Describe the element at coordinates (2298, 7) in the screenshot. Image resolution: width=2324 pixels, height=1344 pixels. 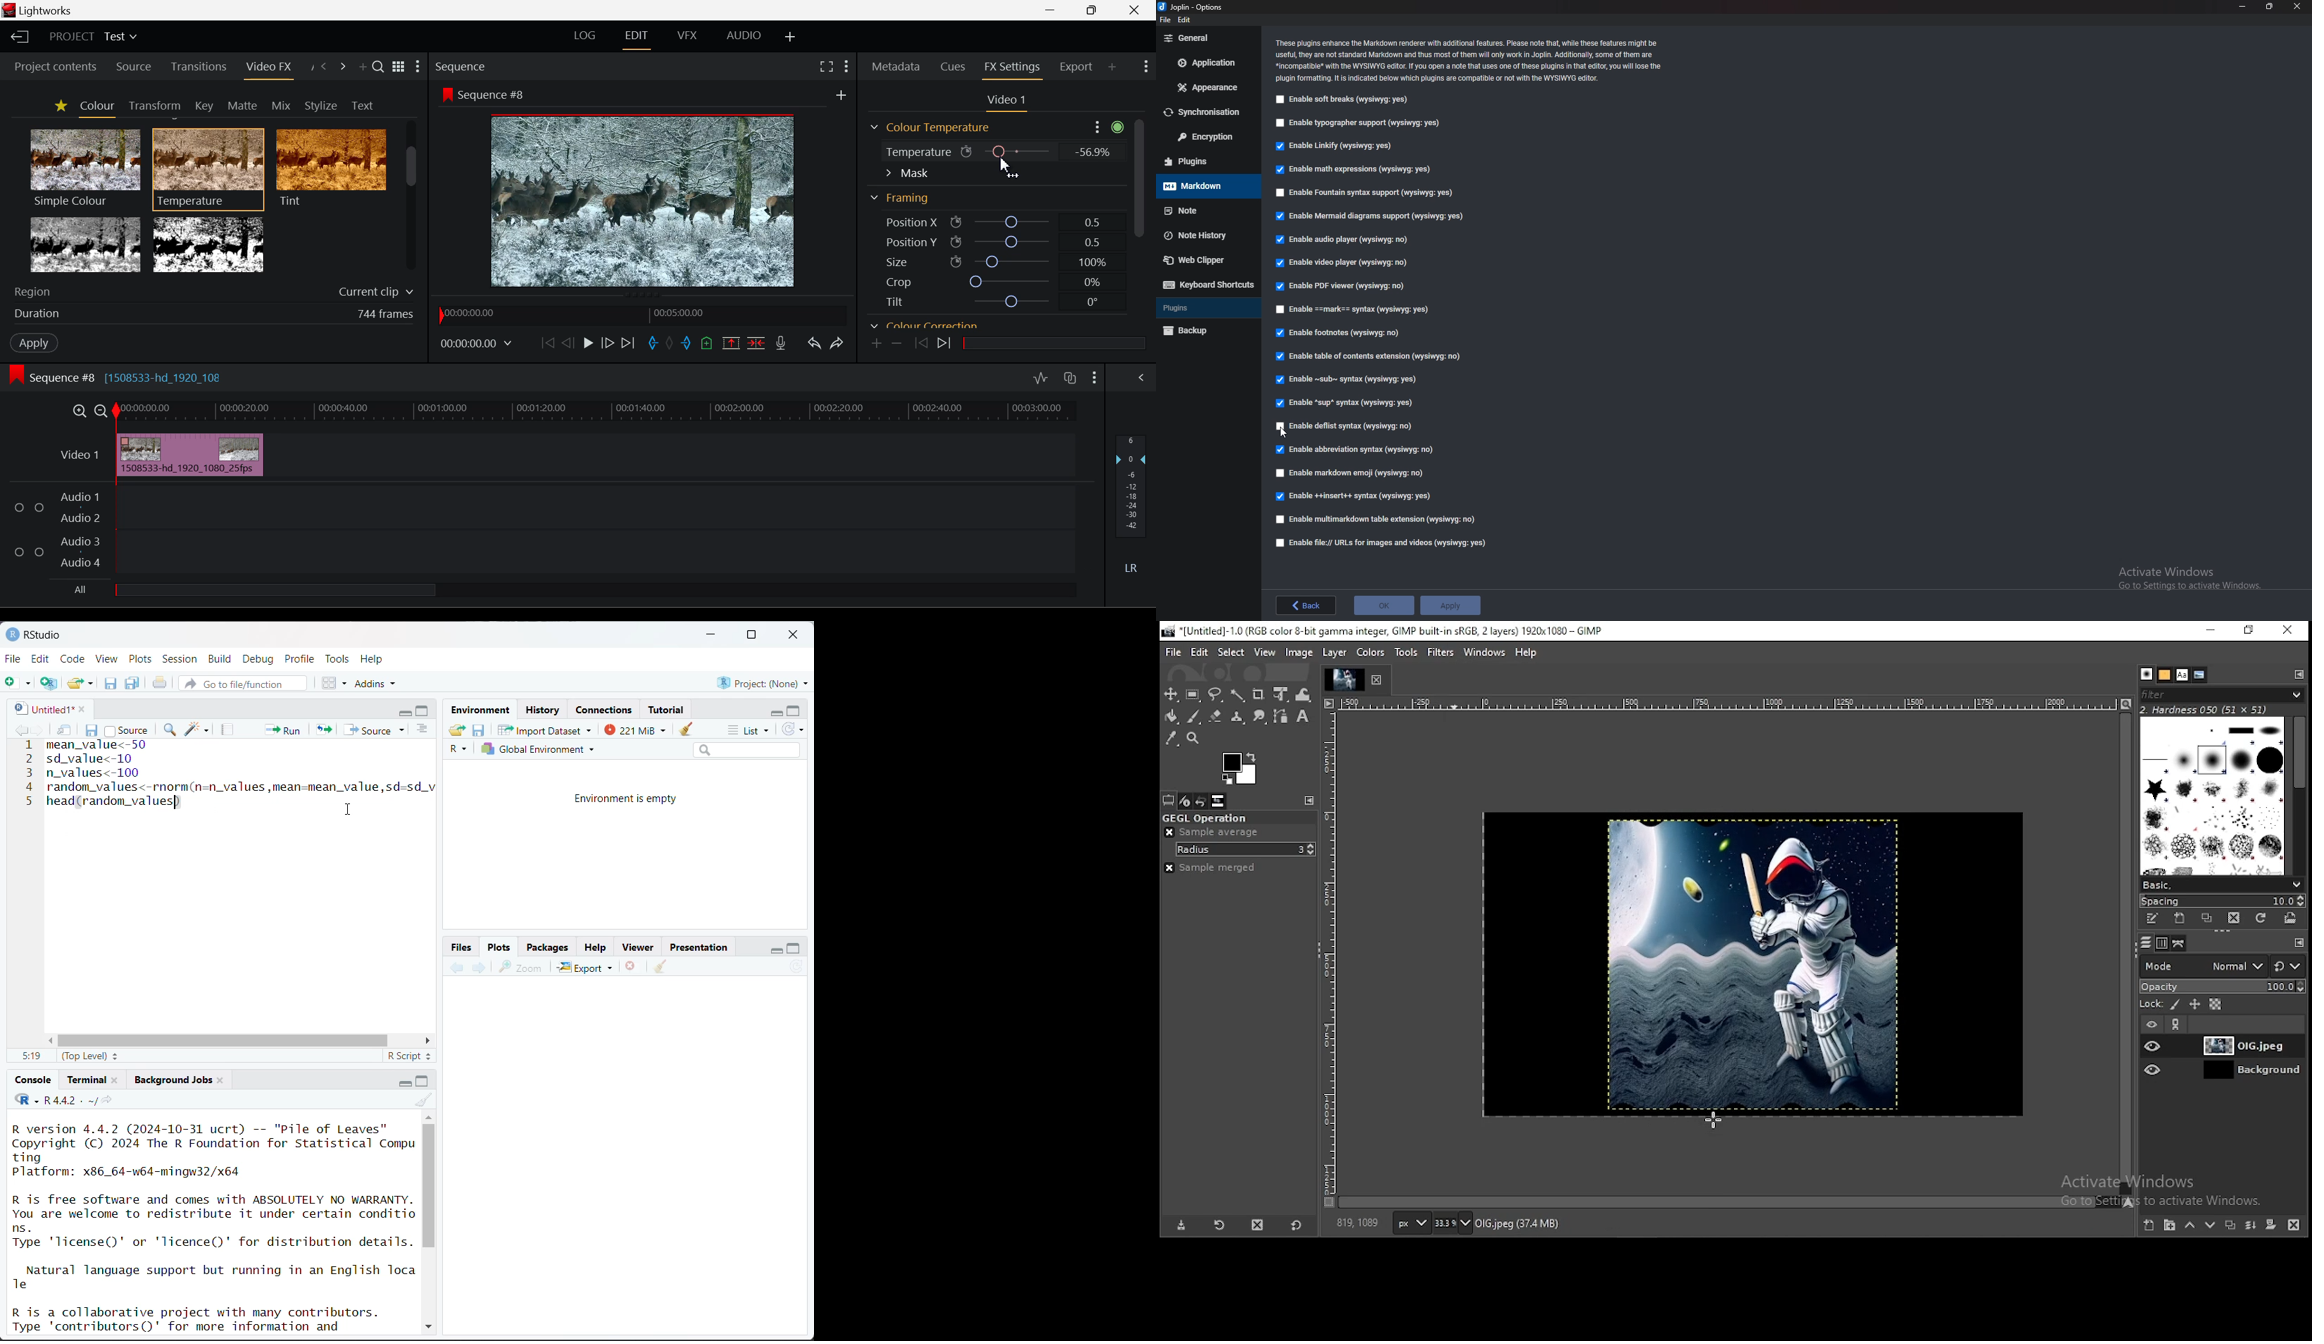
I see `close` at that location.